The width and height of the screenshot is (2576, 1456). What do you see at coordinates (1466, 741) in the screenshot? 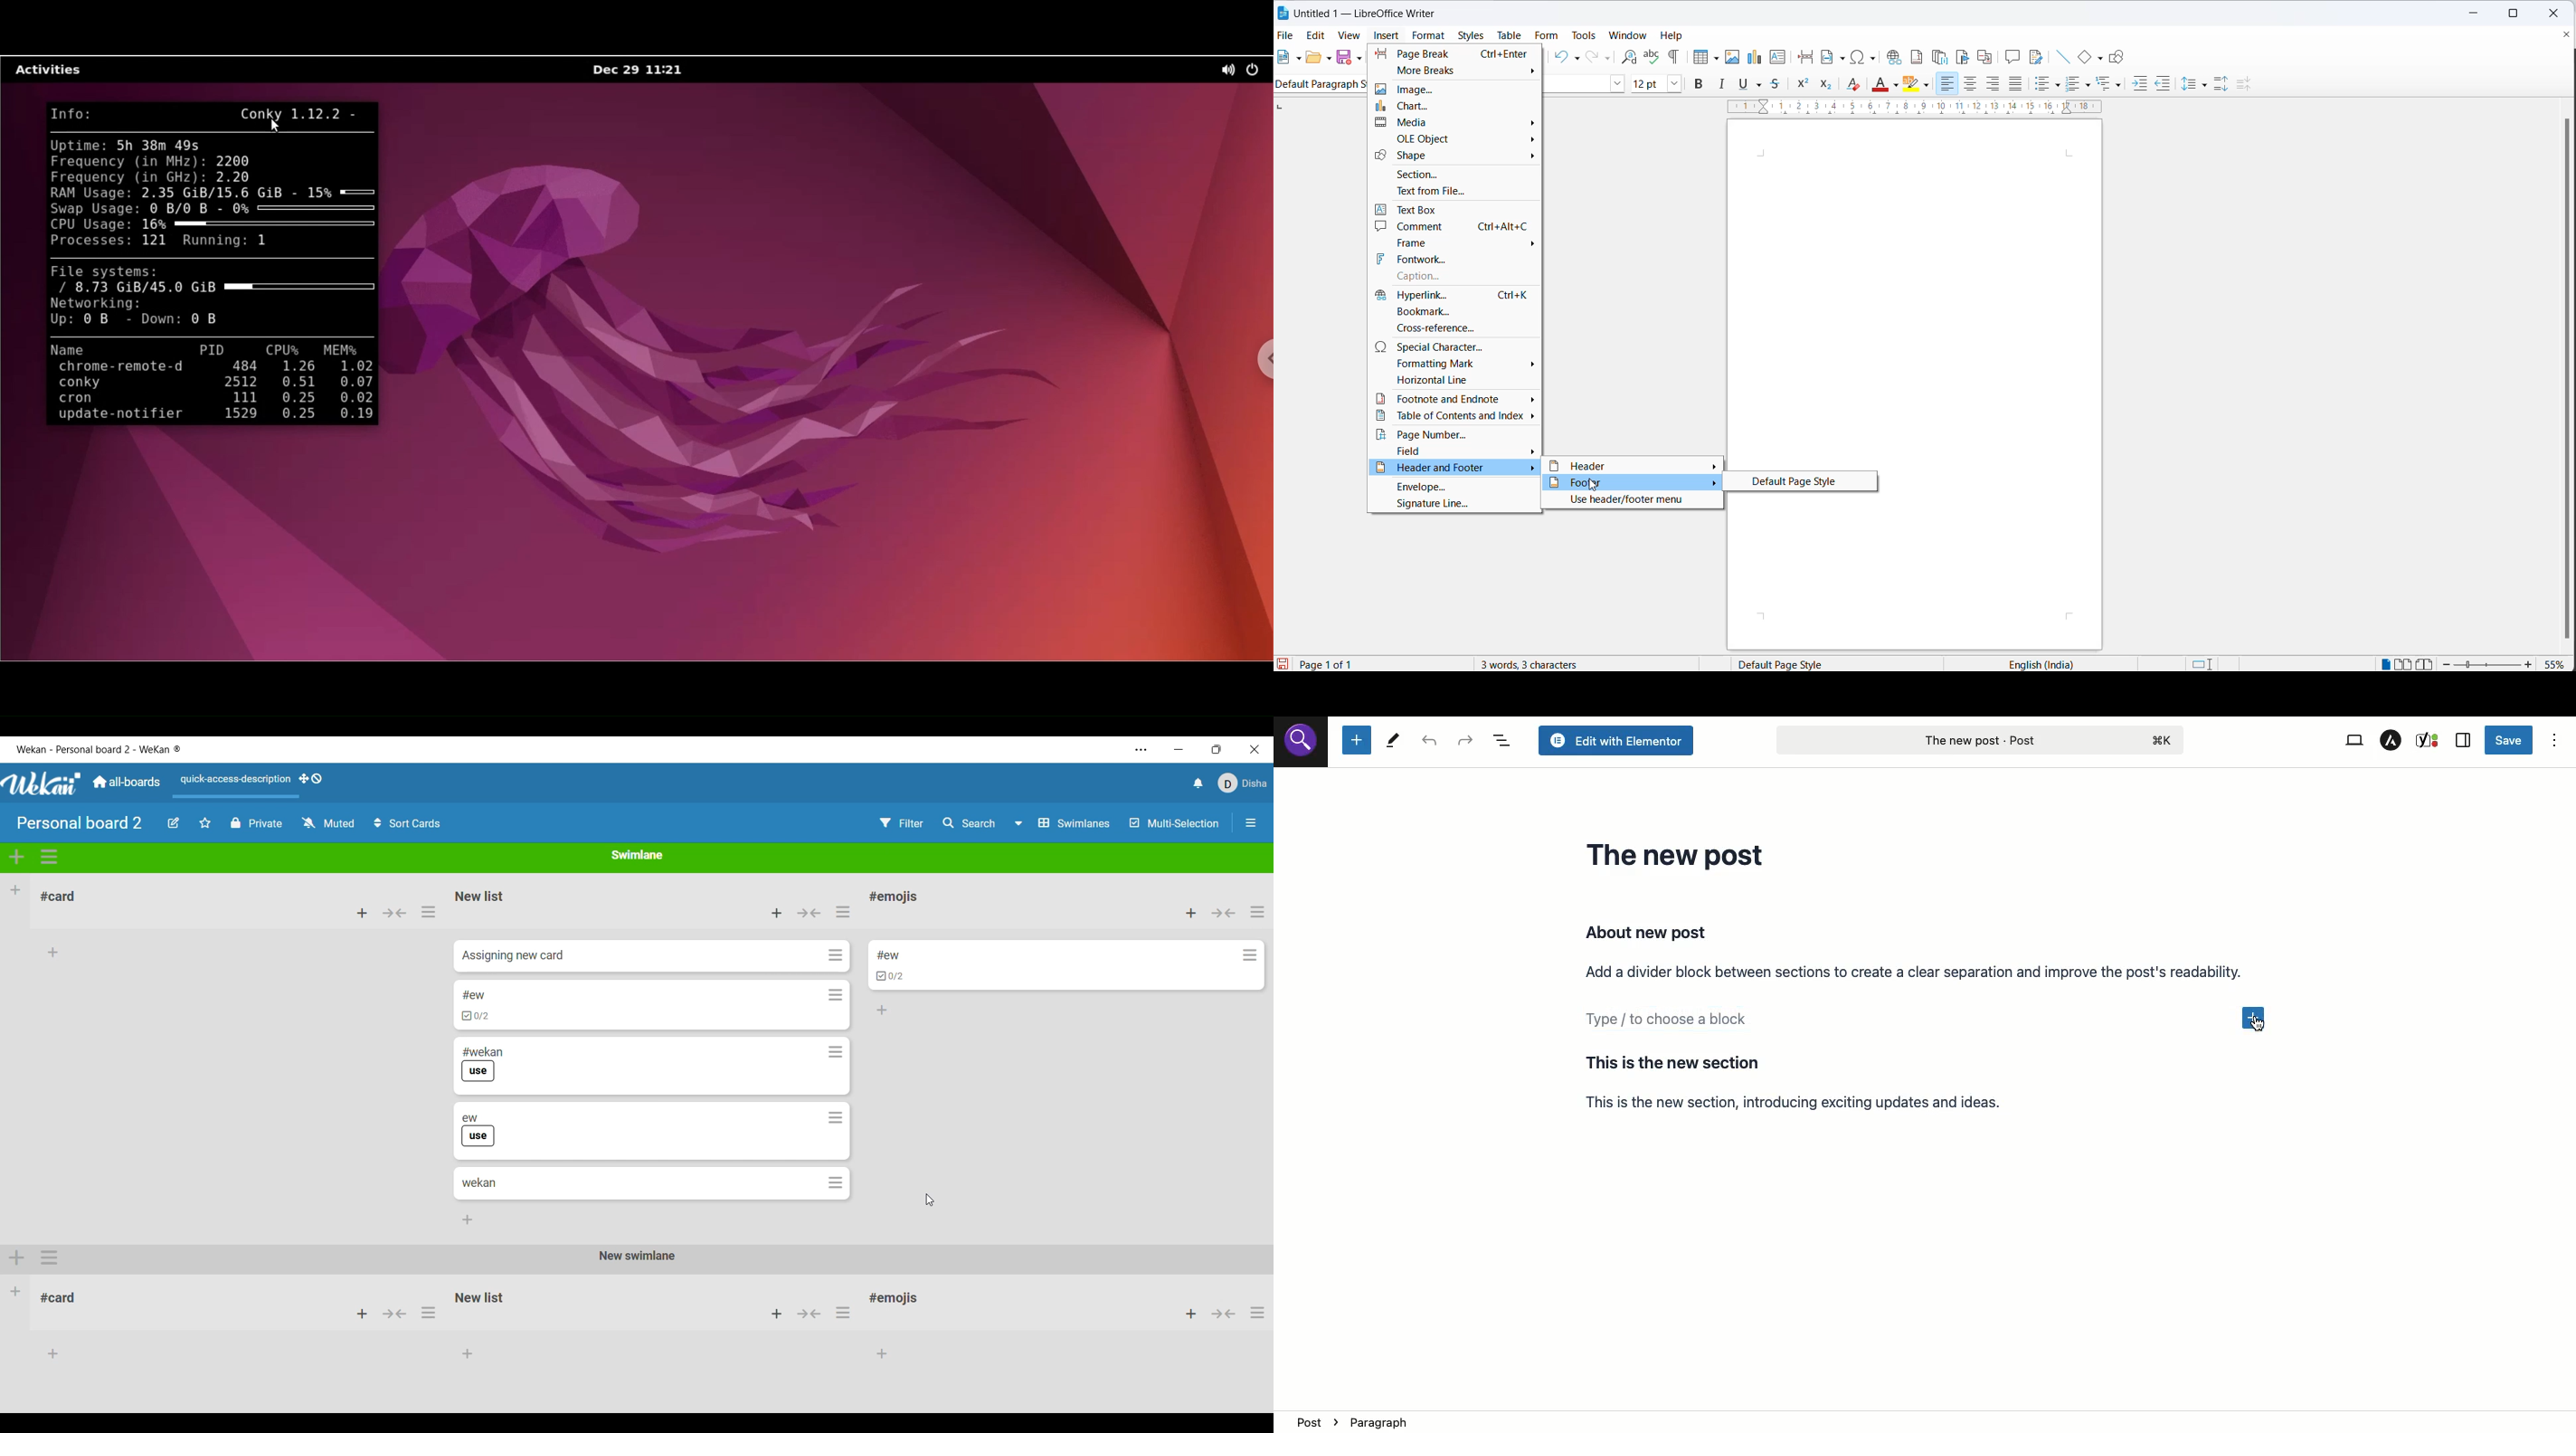
I see `Redo` at bounding box center [1466, 741].